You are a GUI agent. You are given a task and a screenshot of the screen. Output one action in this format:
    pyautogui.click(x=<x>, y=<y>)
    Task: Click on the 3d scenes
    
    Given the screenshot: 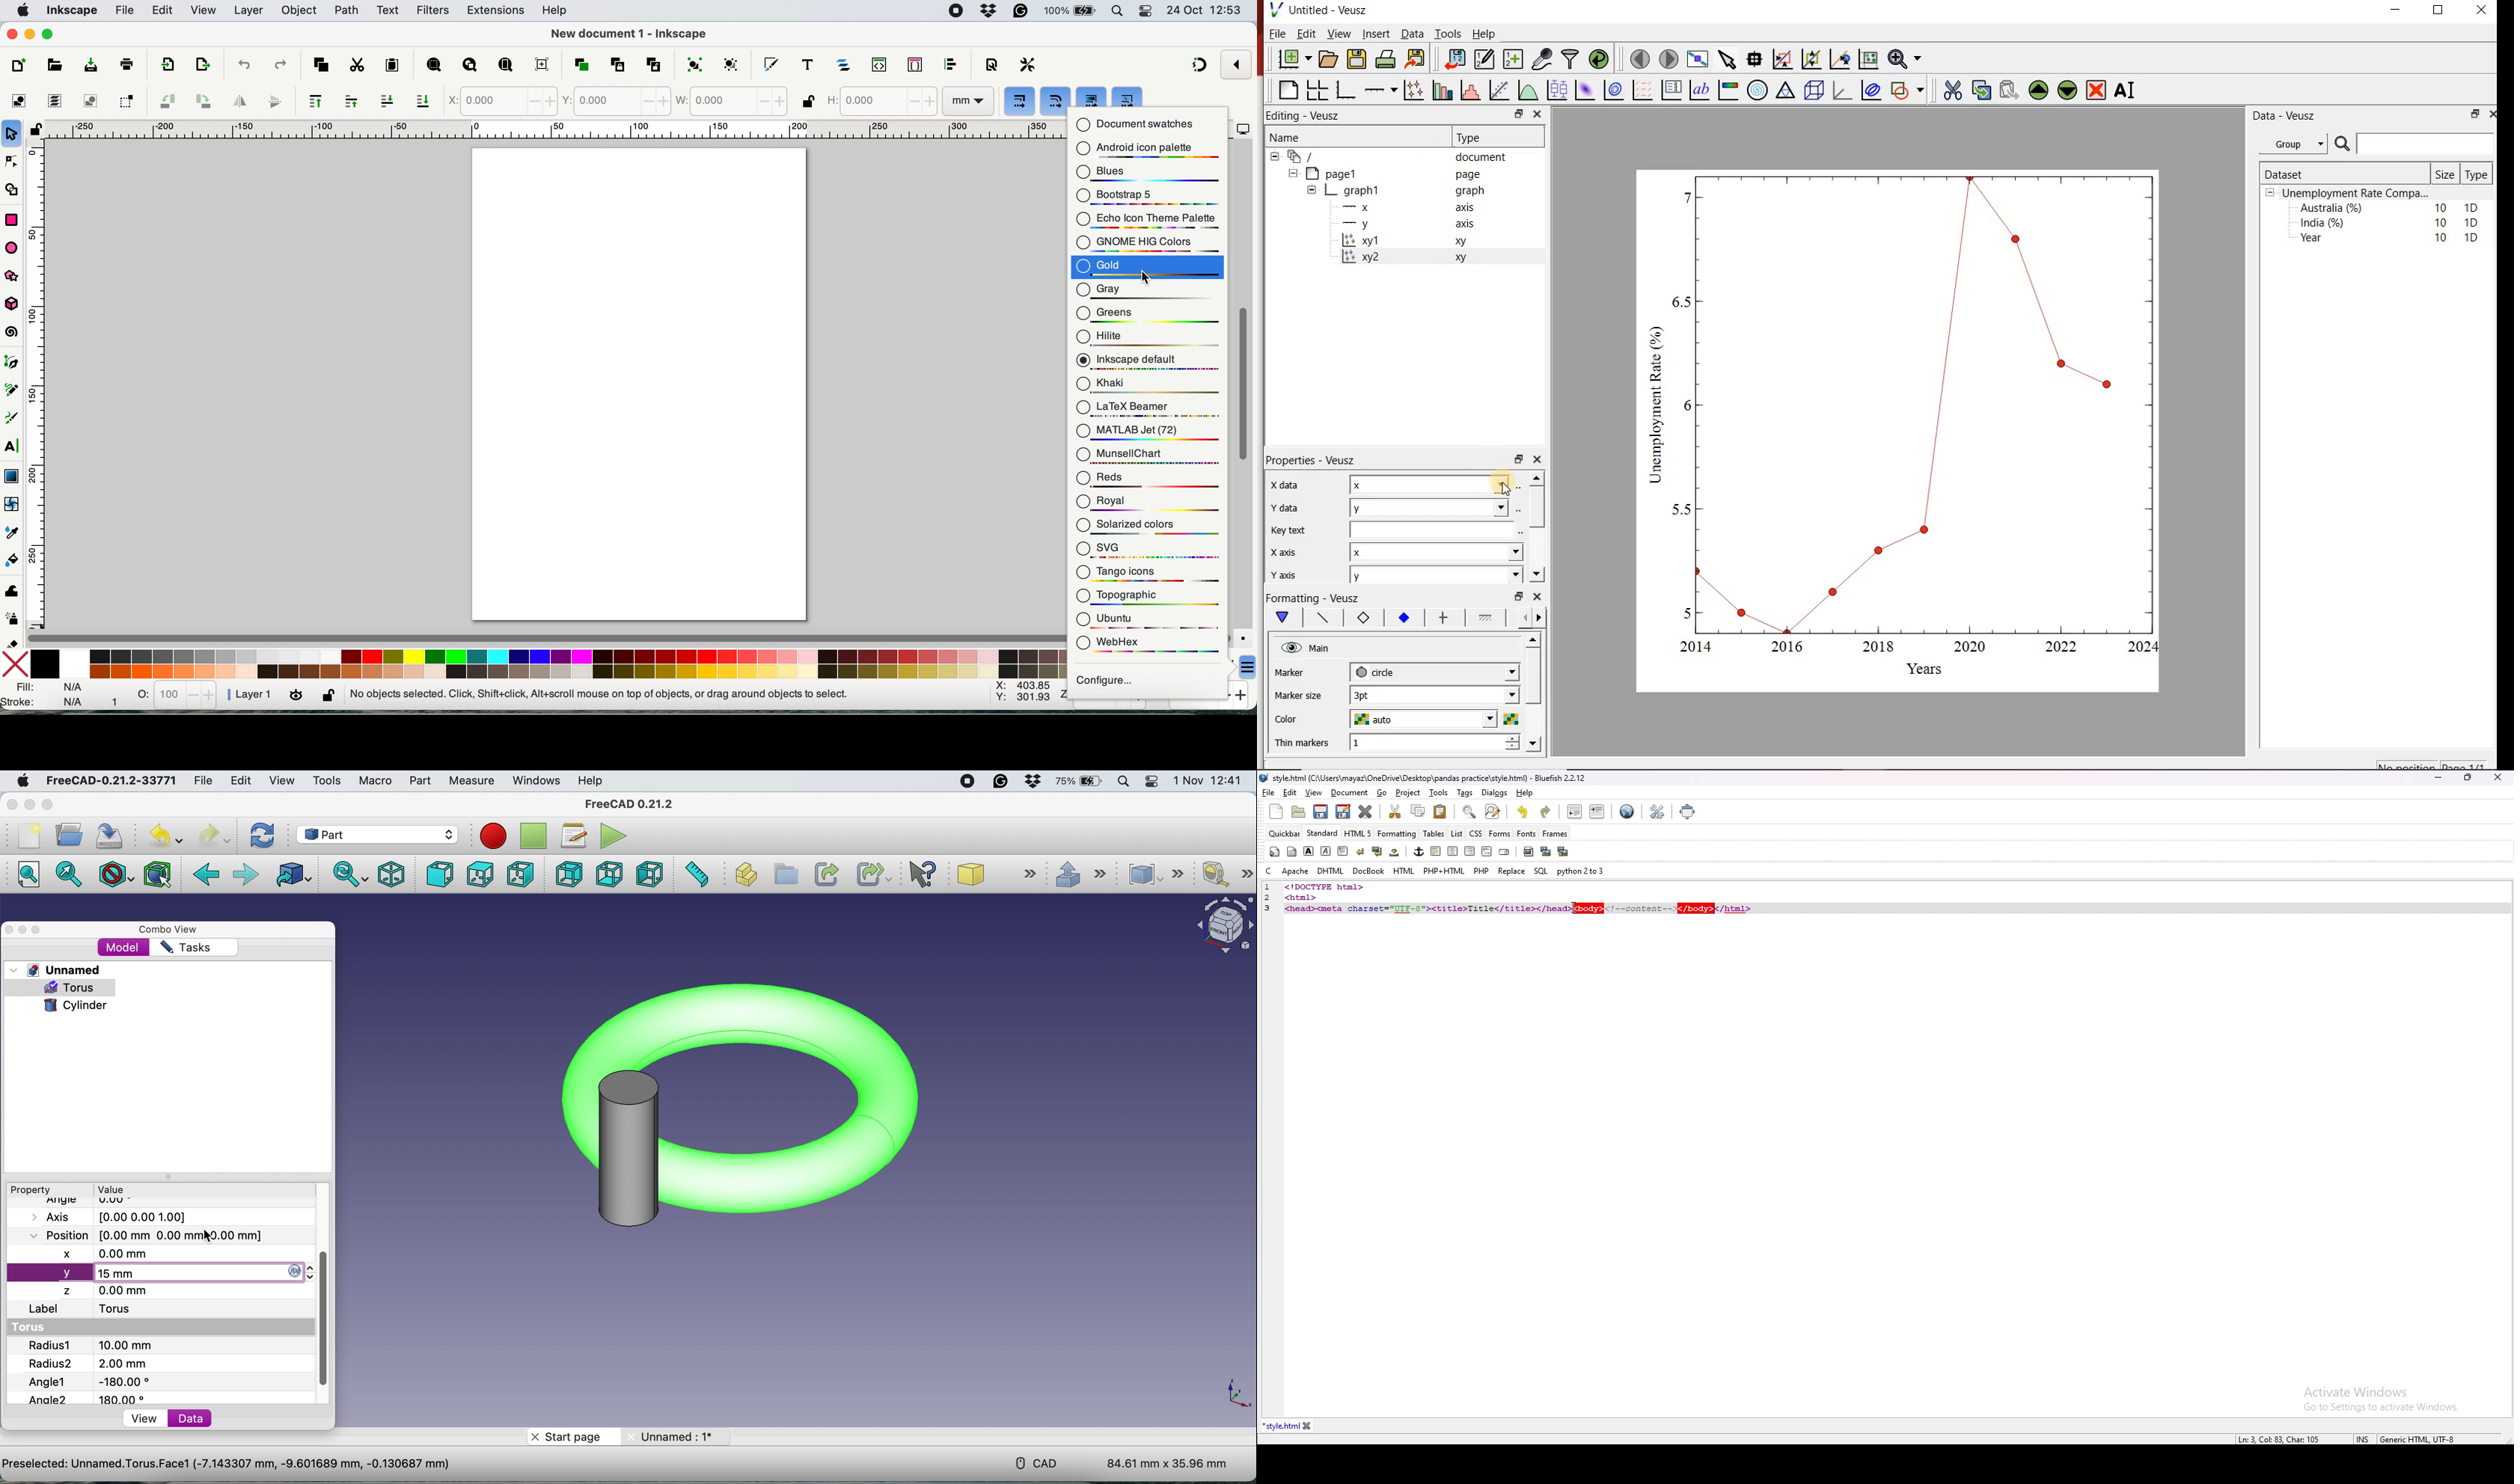 What is the action you would take?
    pyautogui.click(x=1812, y=89)
    